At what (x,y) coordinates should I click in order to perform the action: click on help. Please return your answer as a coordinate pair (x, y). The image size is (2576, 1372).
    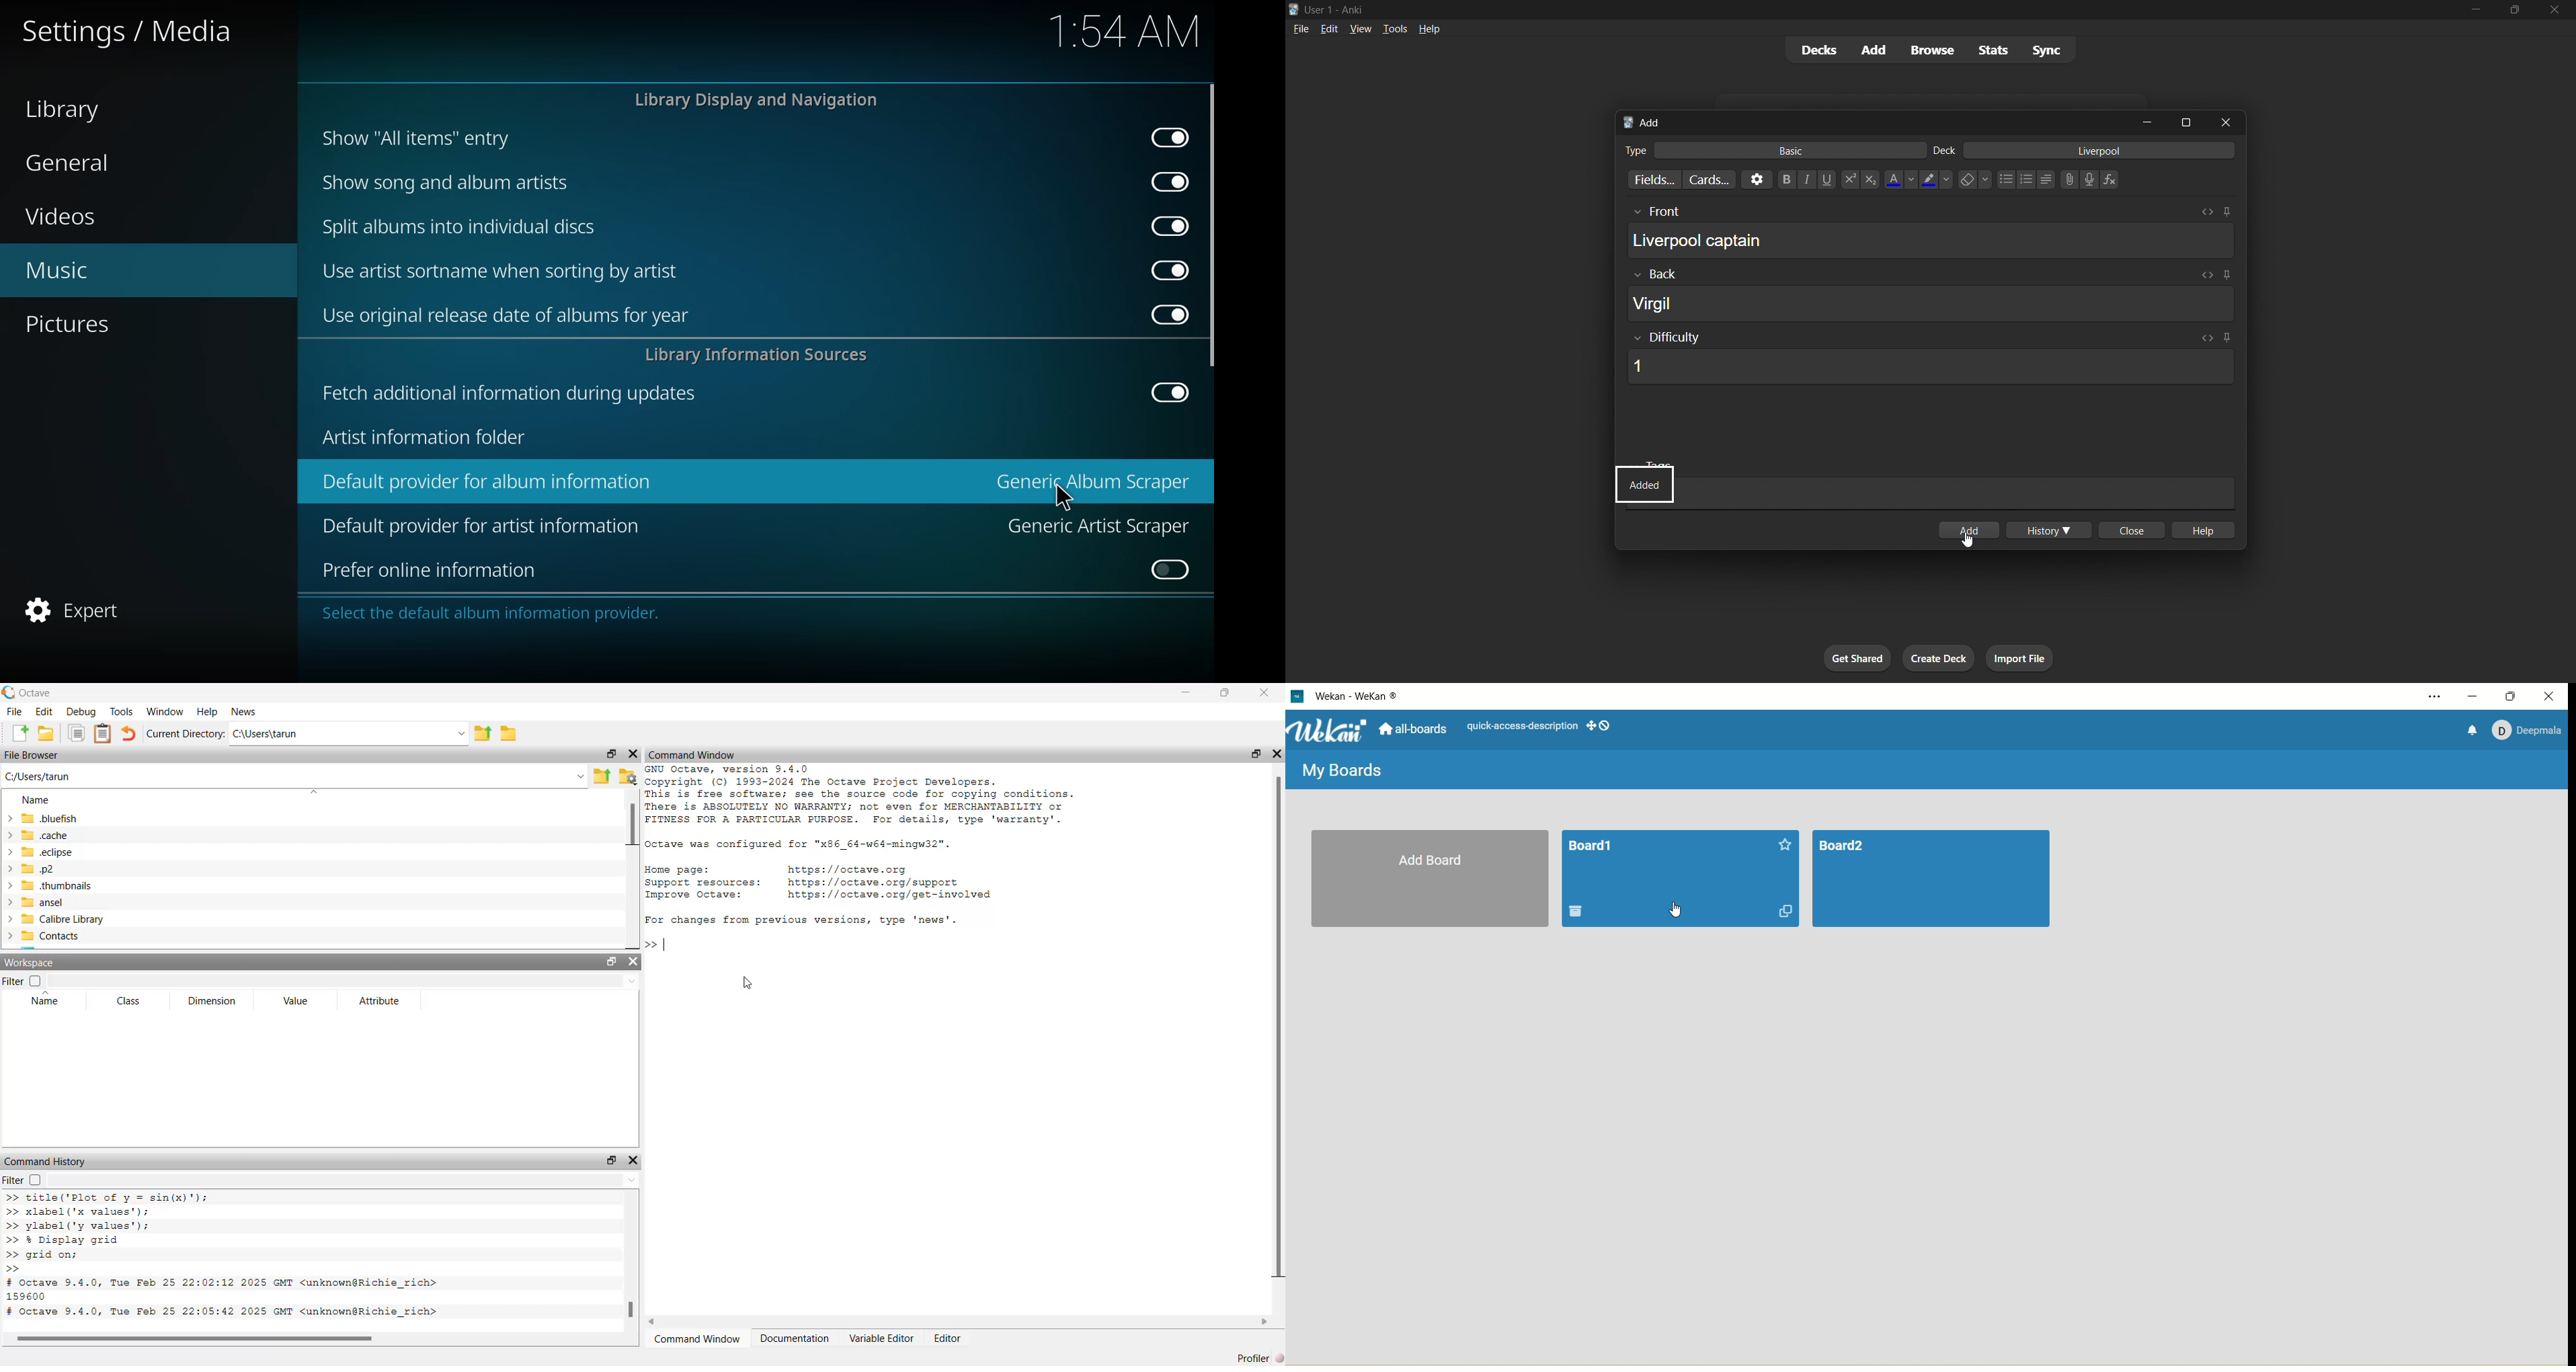
    Looking at the image, I should click on (1429, 29).